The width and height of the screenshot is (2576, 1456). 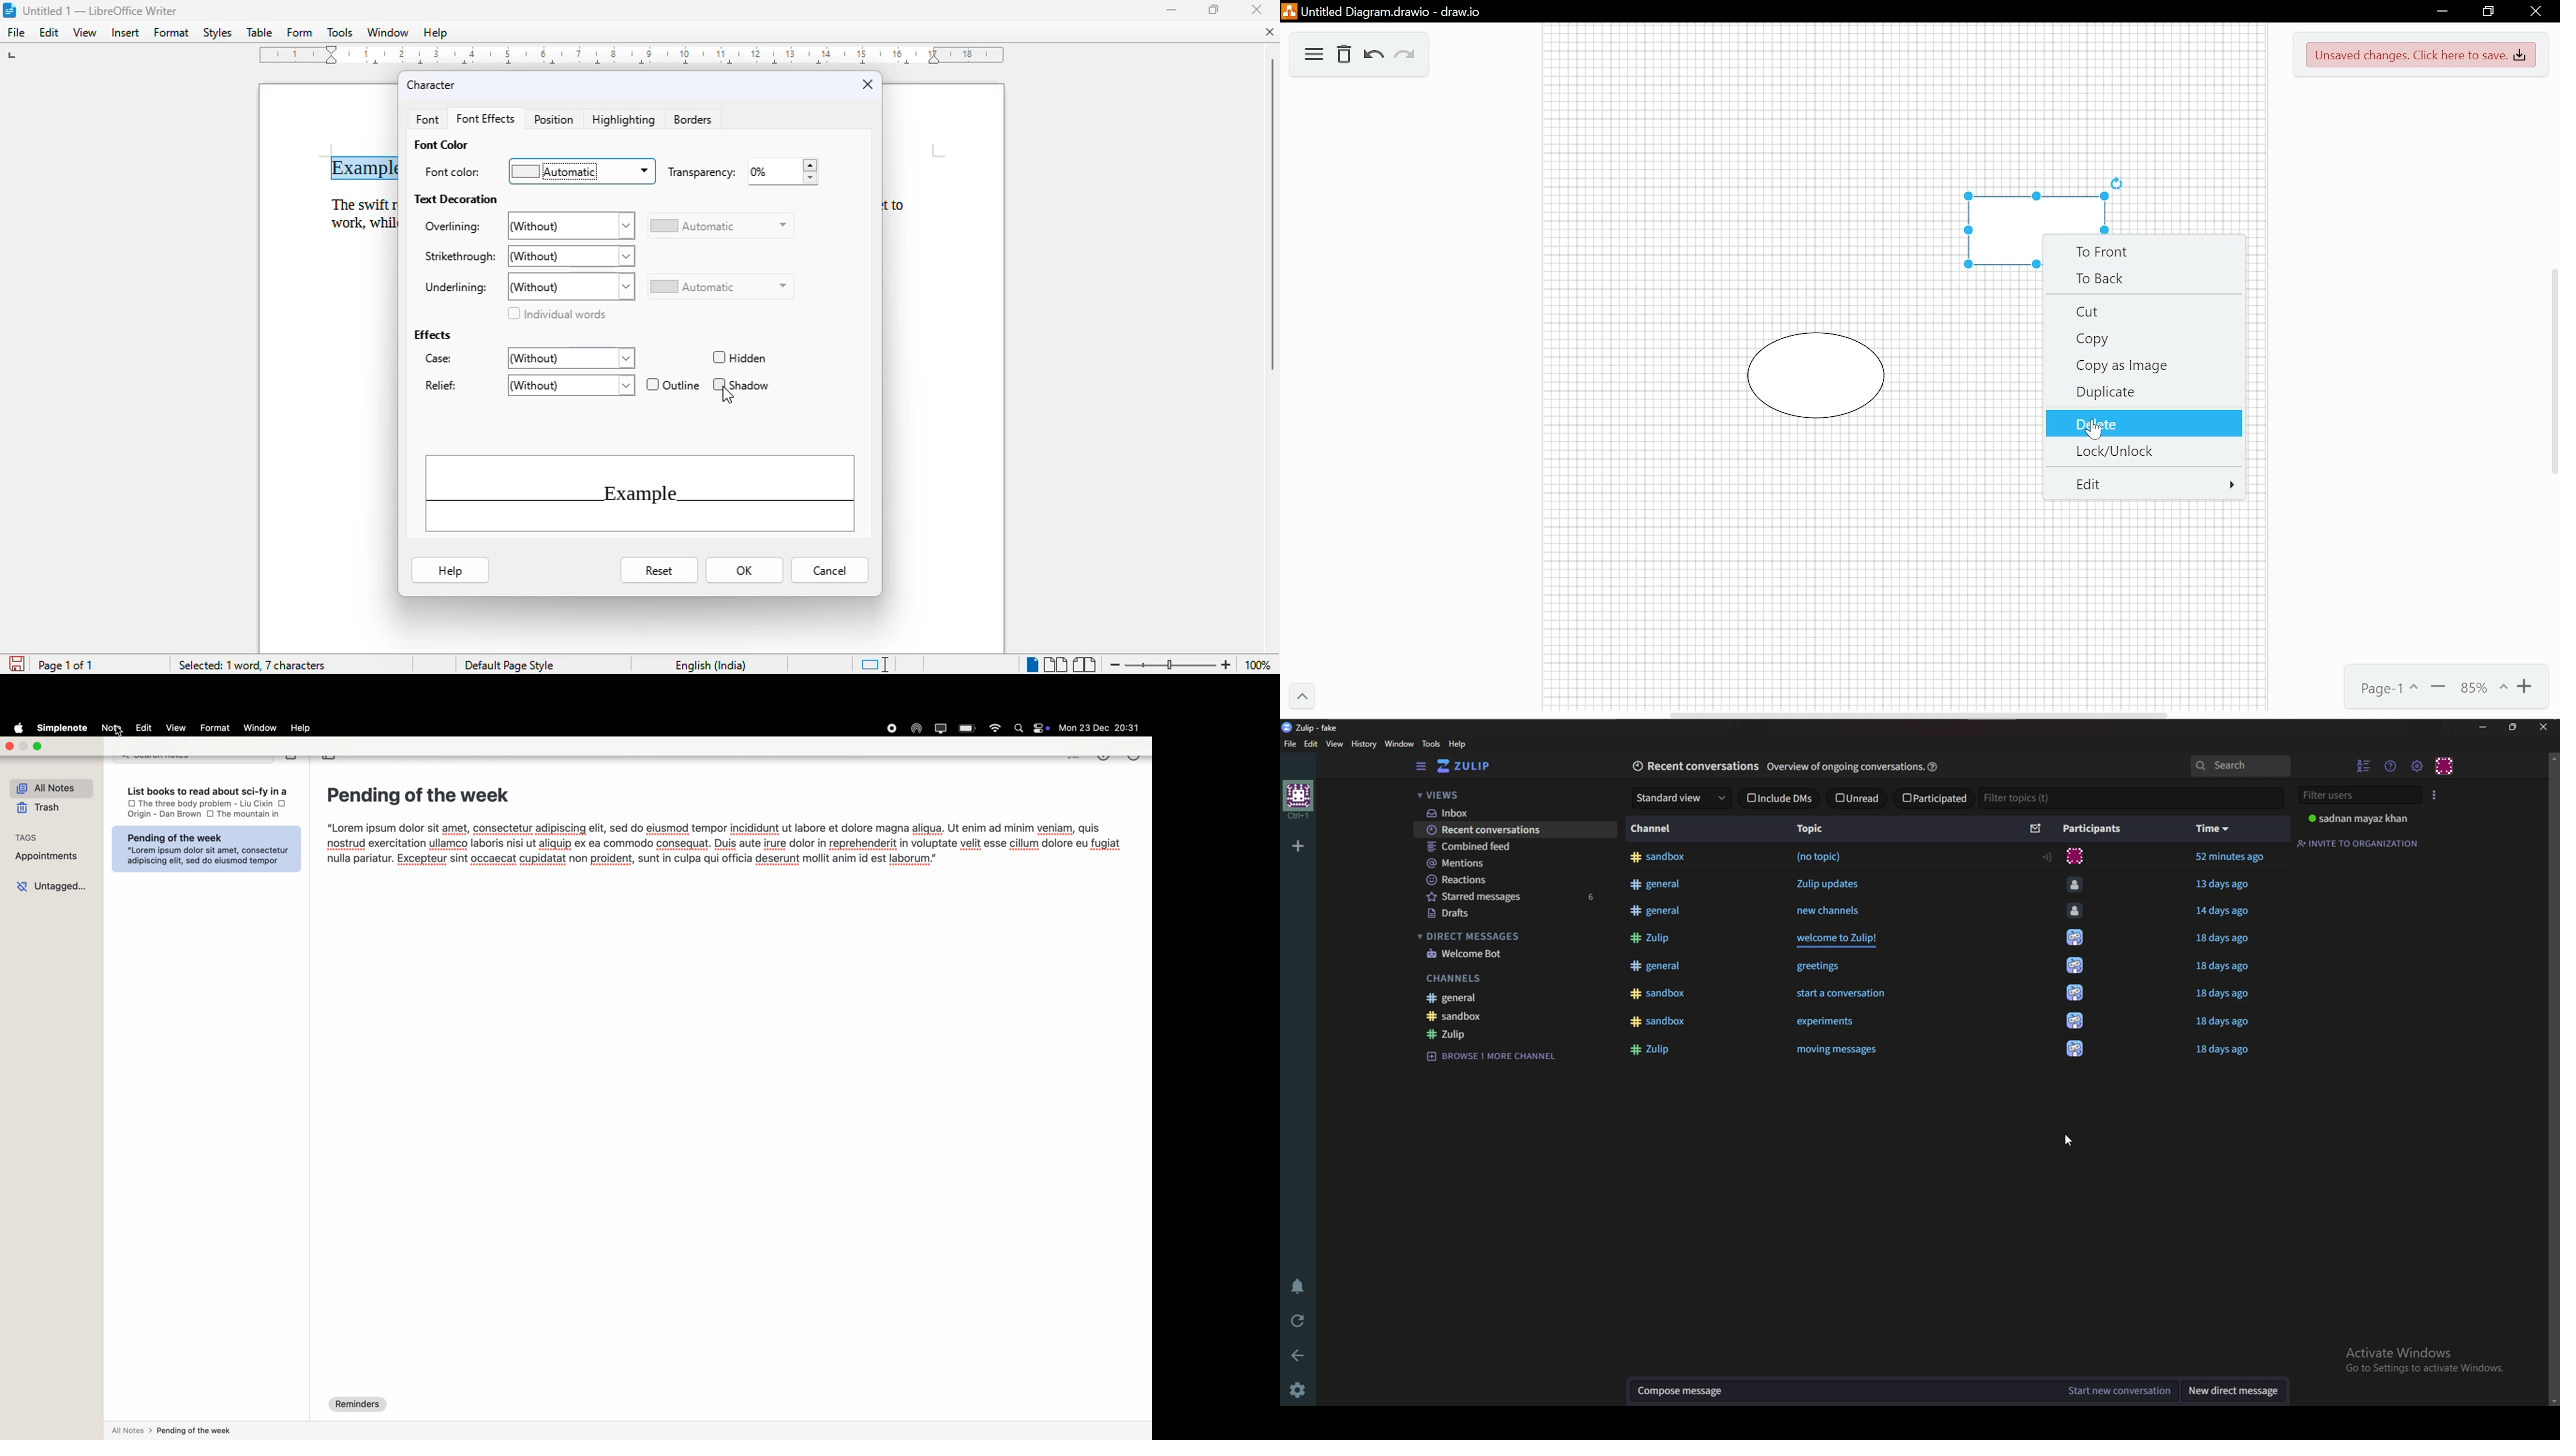 I want to click on hidden, so click(x=738, y=359).